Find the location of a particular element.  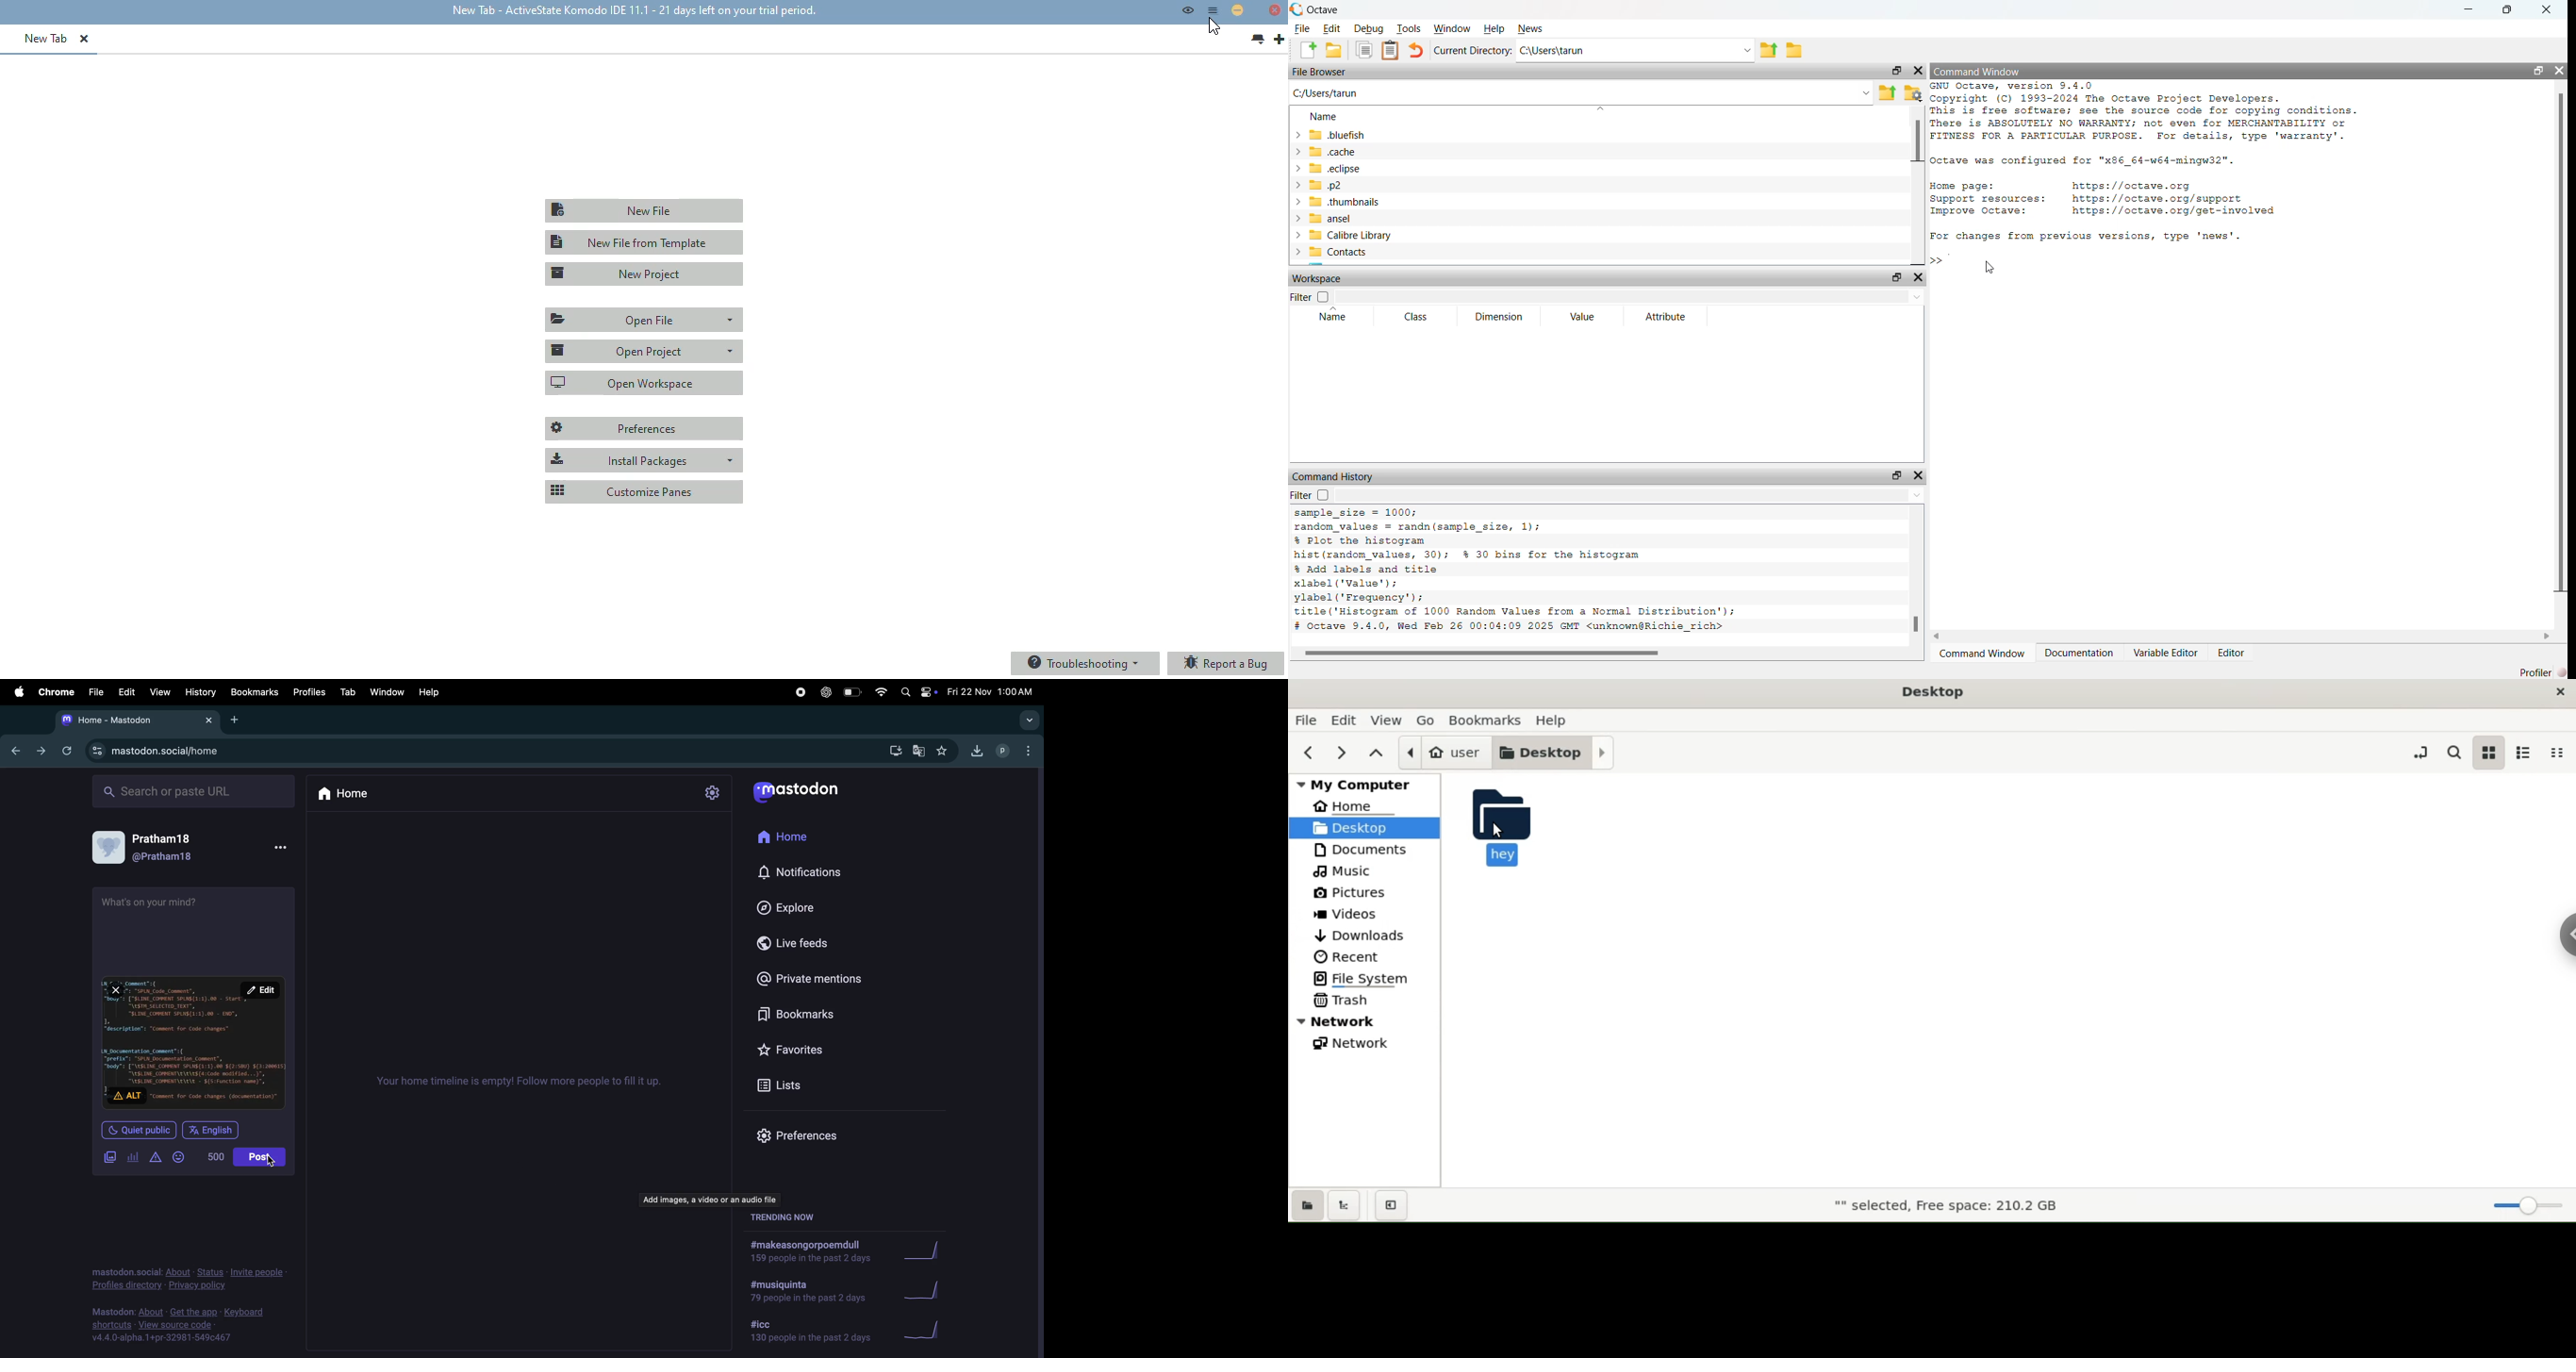

tab mastodon is located at coordinates (124, 720).